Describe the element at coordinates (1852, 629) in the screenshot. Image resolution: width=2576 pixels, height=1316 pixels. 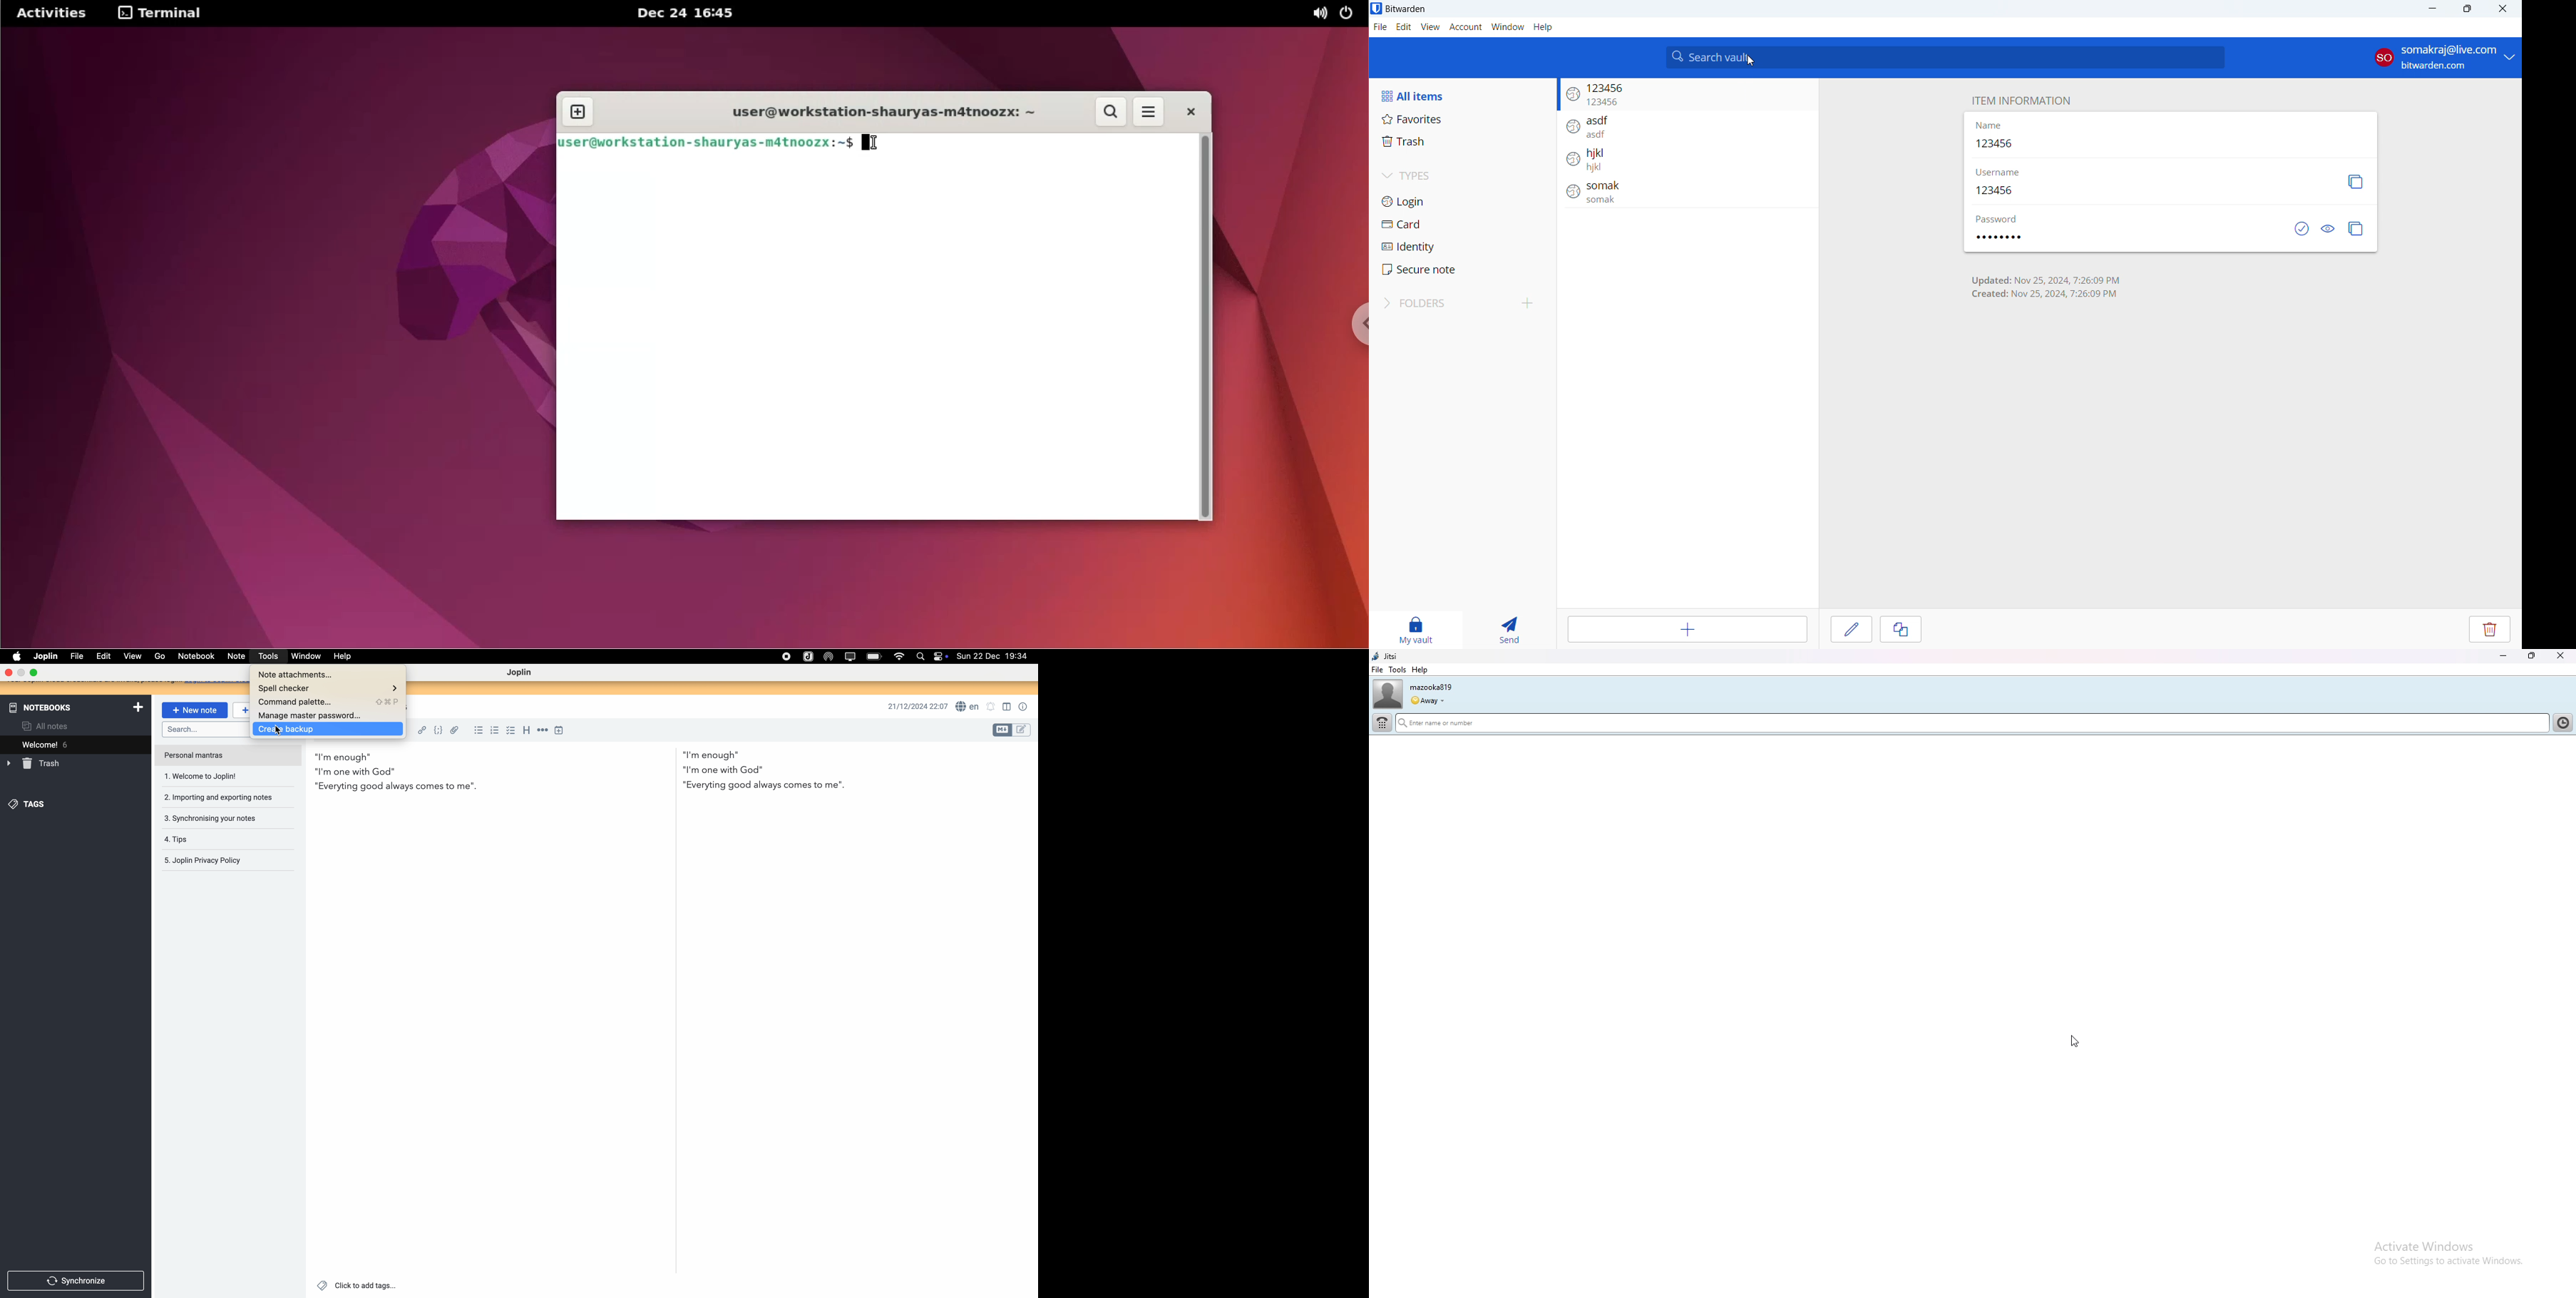
I see `edit` at that location.